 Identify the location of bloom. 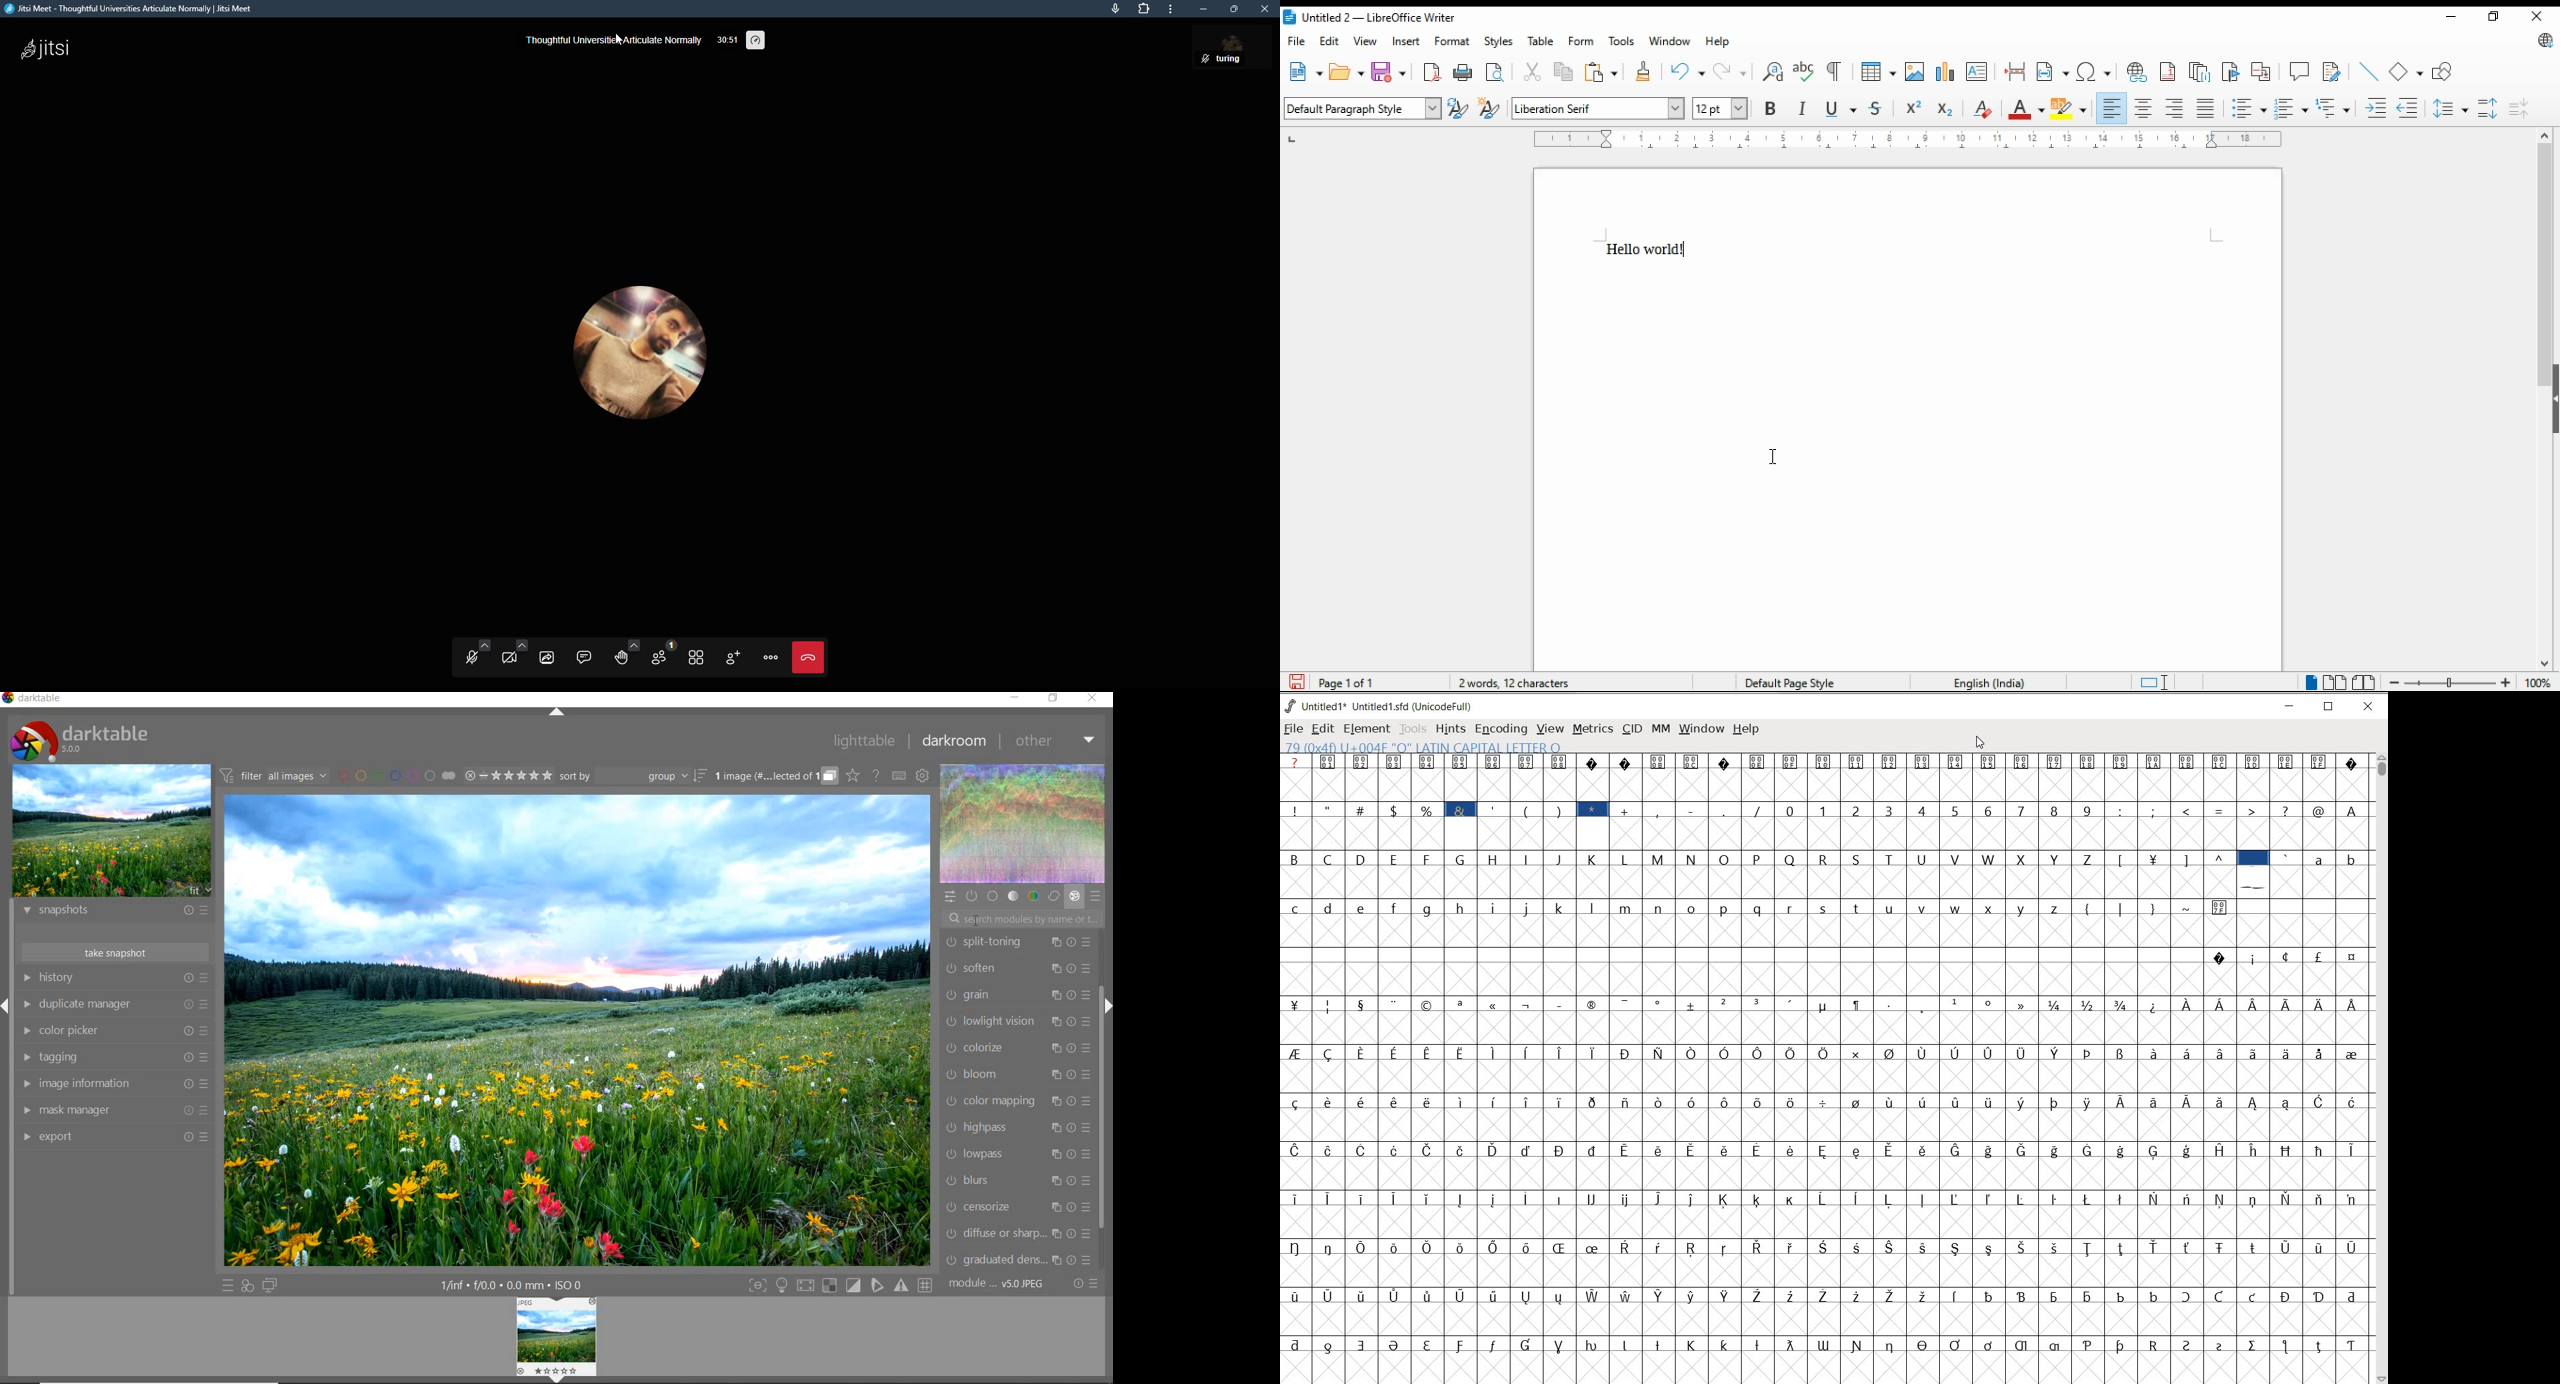
(1016, 1074).